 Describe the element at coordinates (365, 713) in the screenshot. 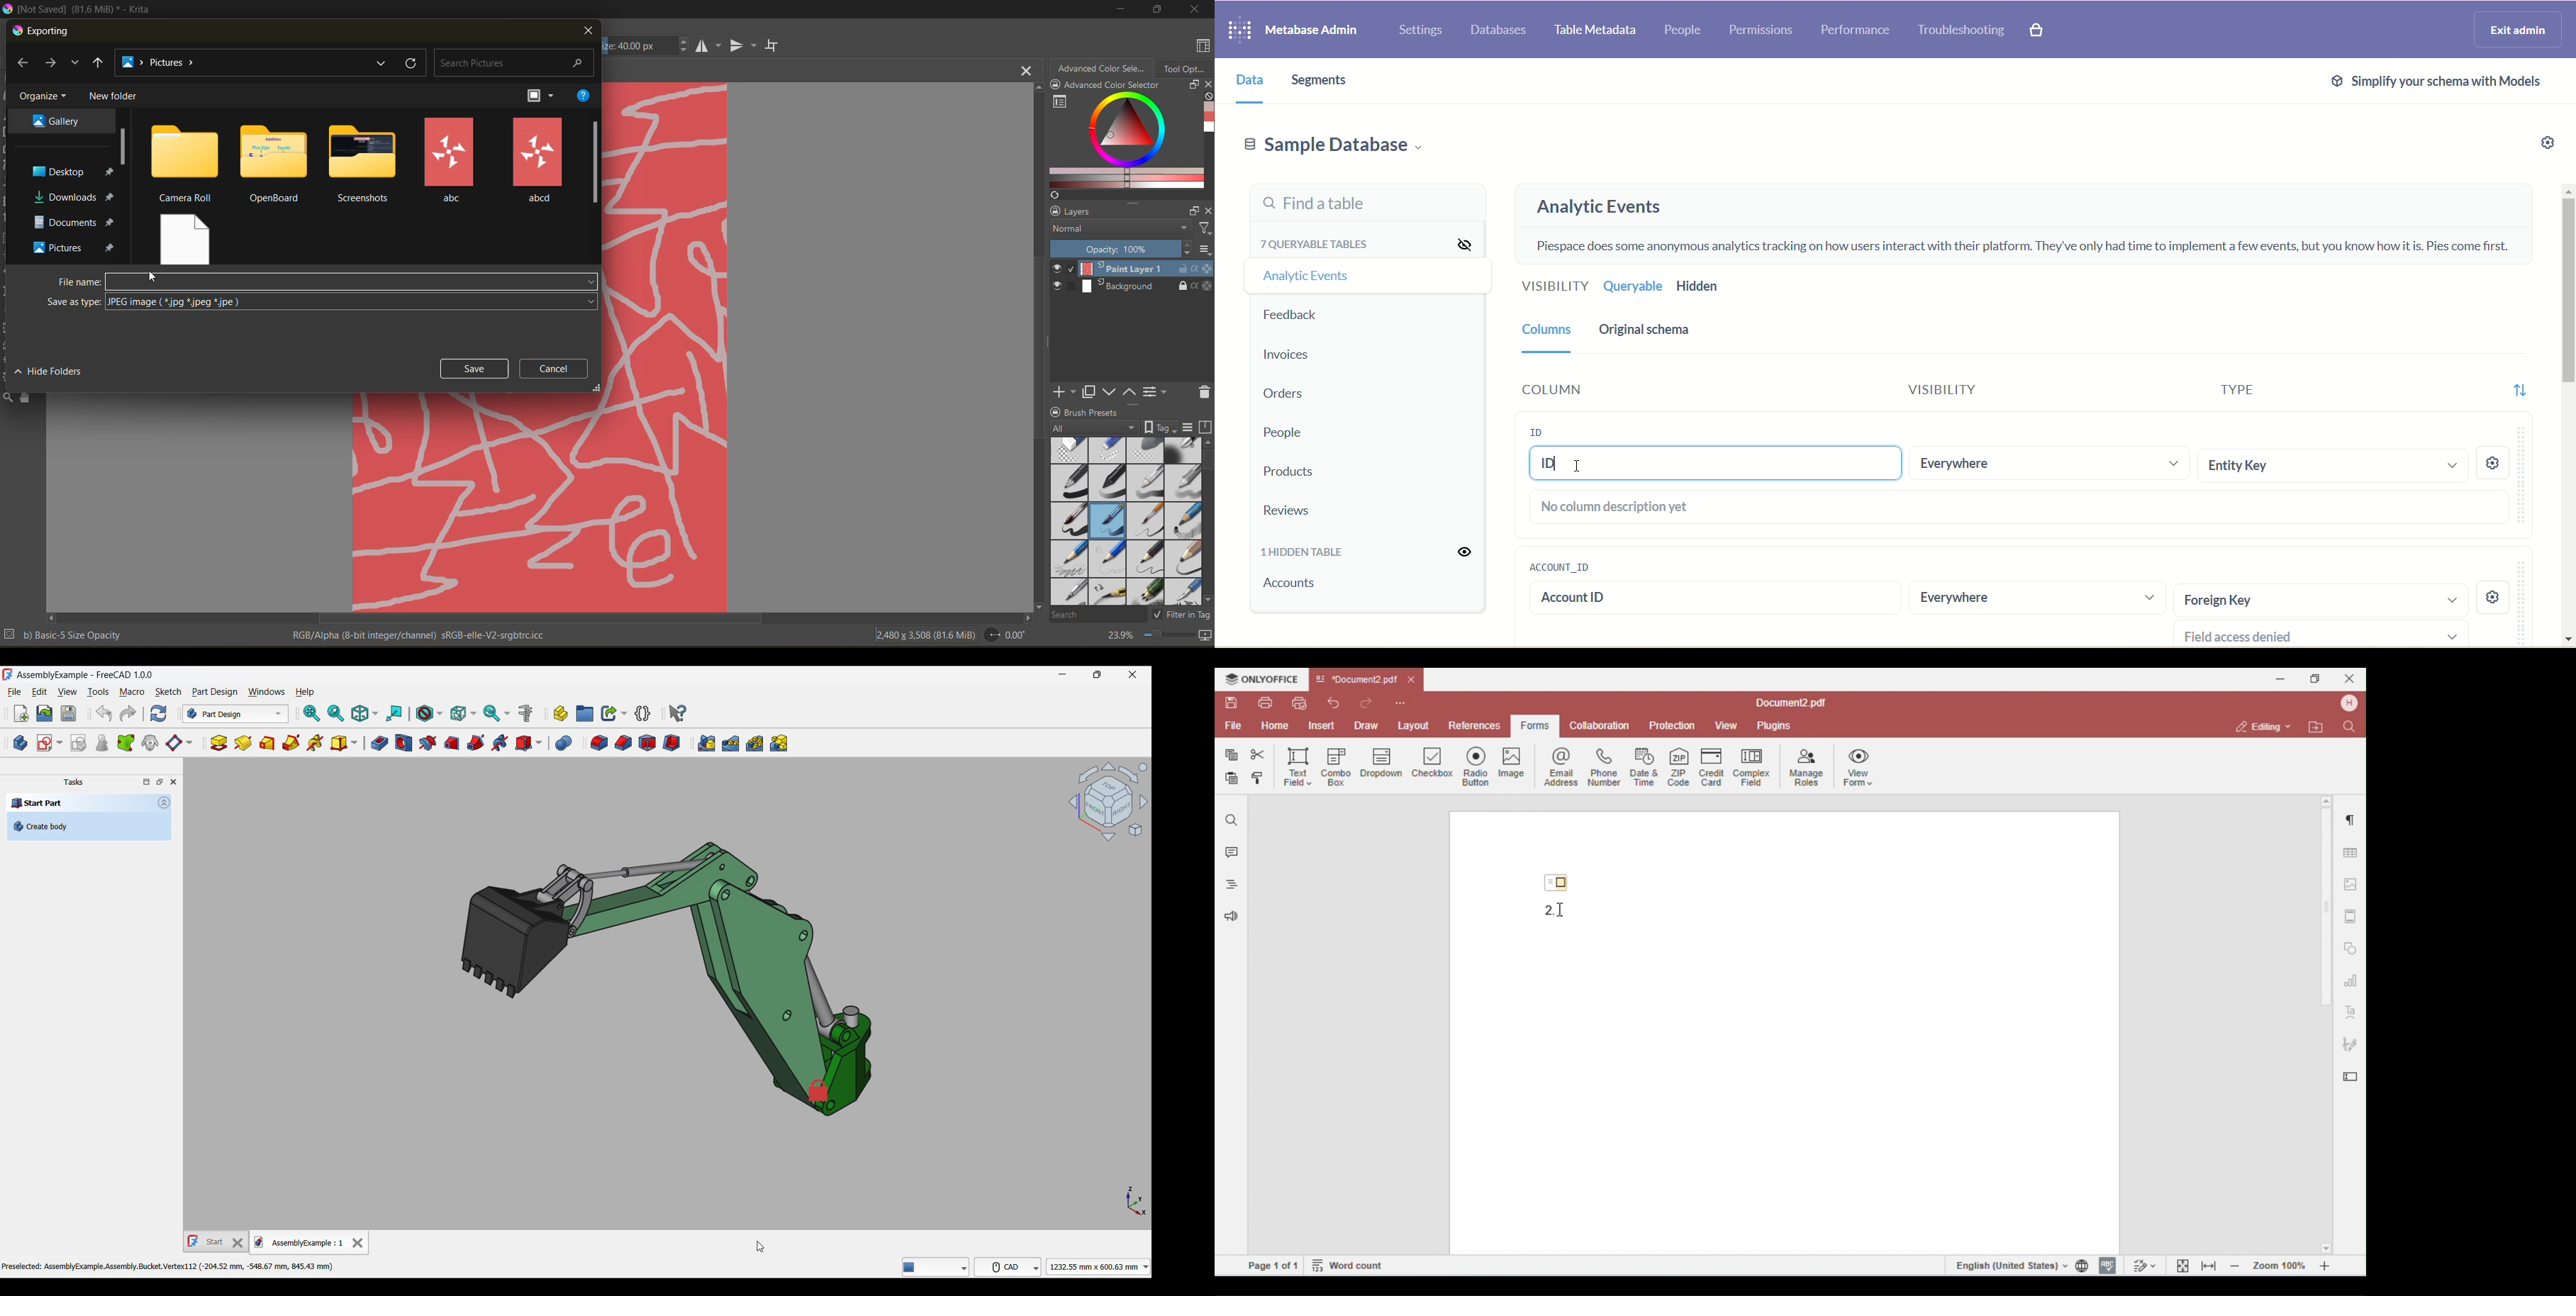

I see `Isometric options` at that location.